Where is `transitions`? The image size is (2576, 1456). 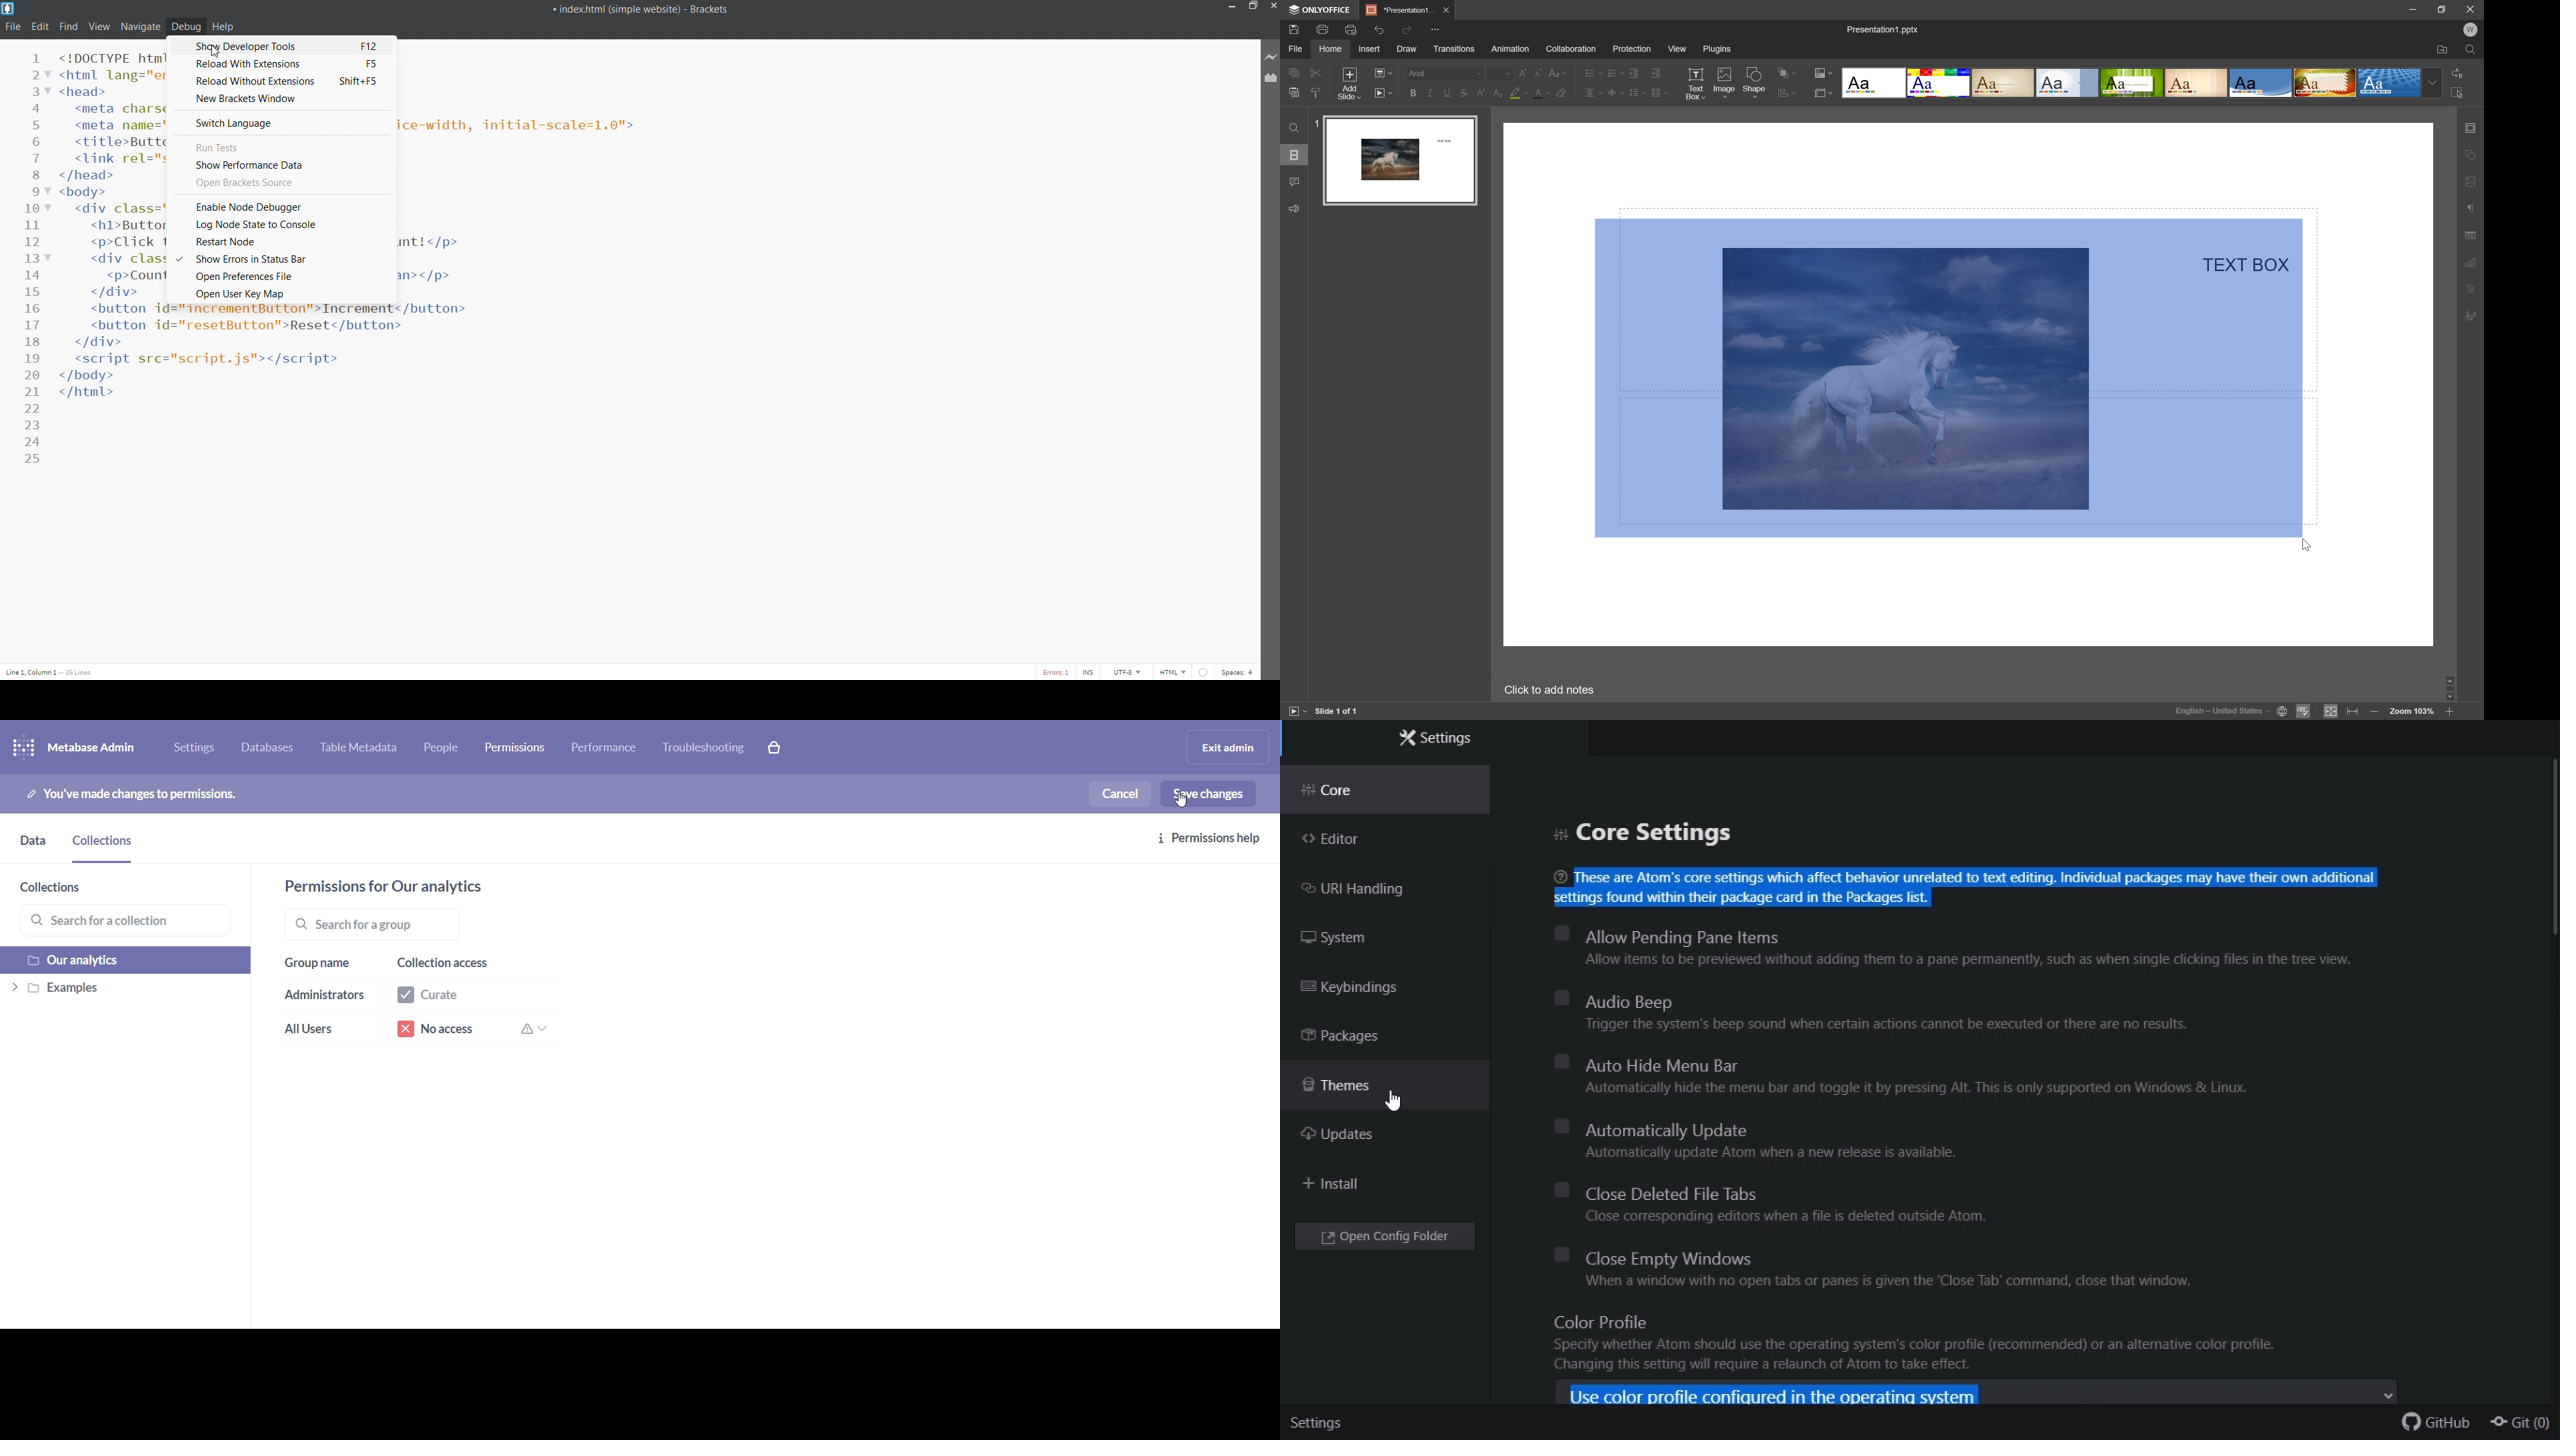 transitions is located at coordinates (1454, 48).